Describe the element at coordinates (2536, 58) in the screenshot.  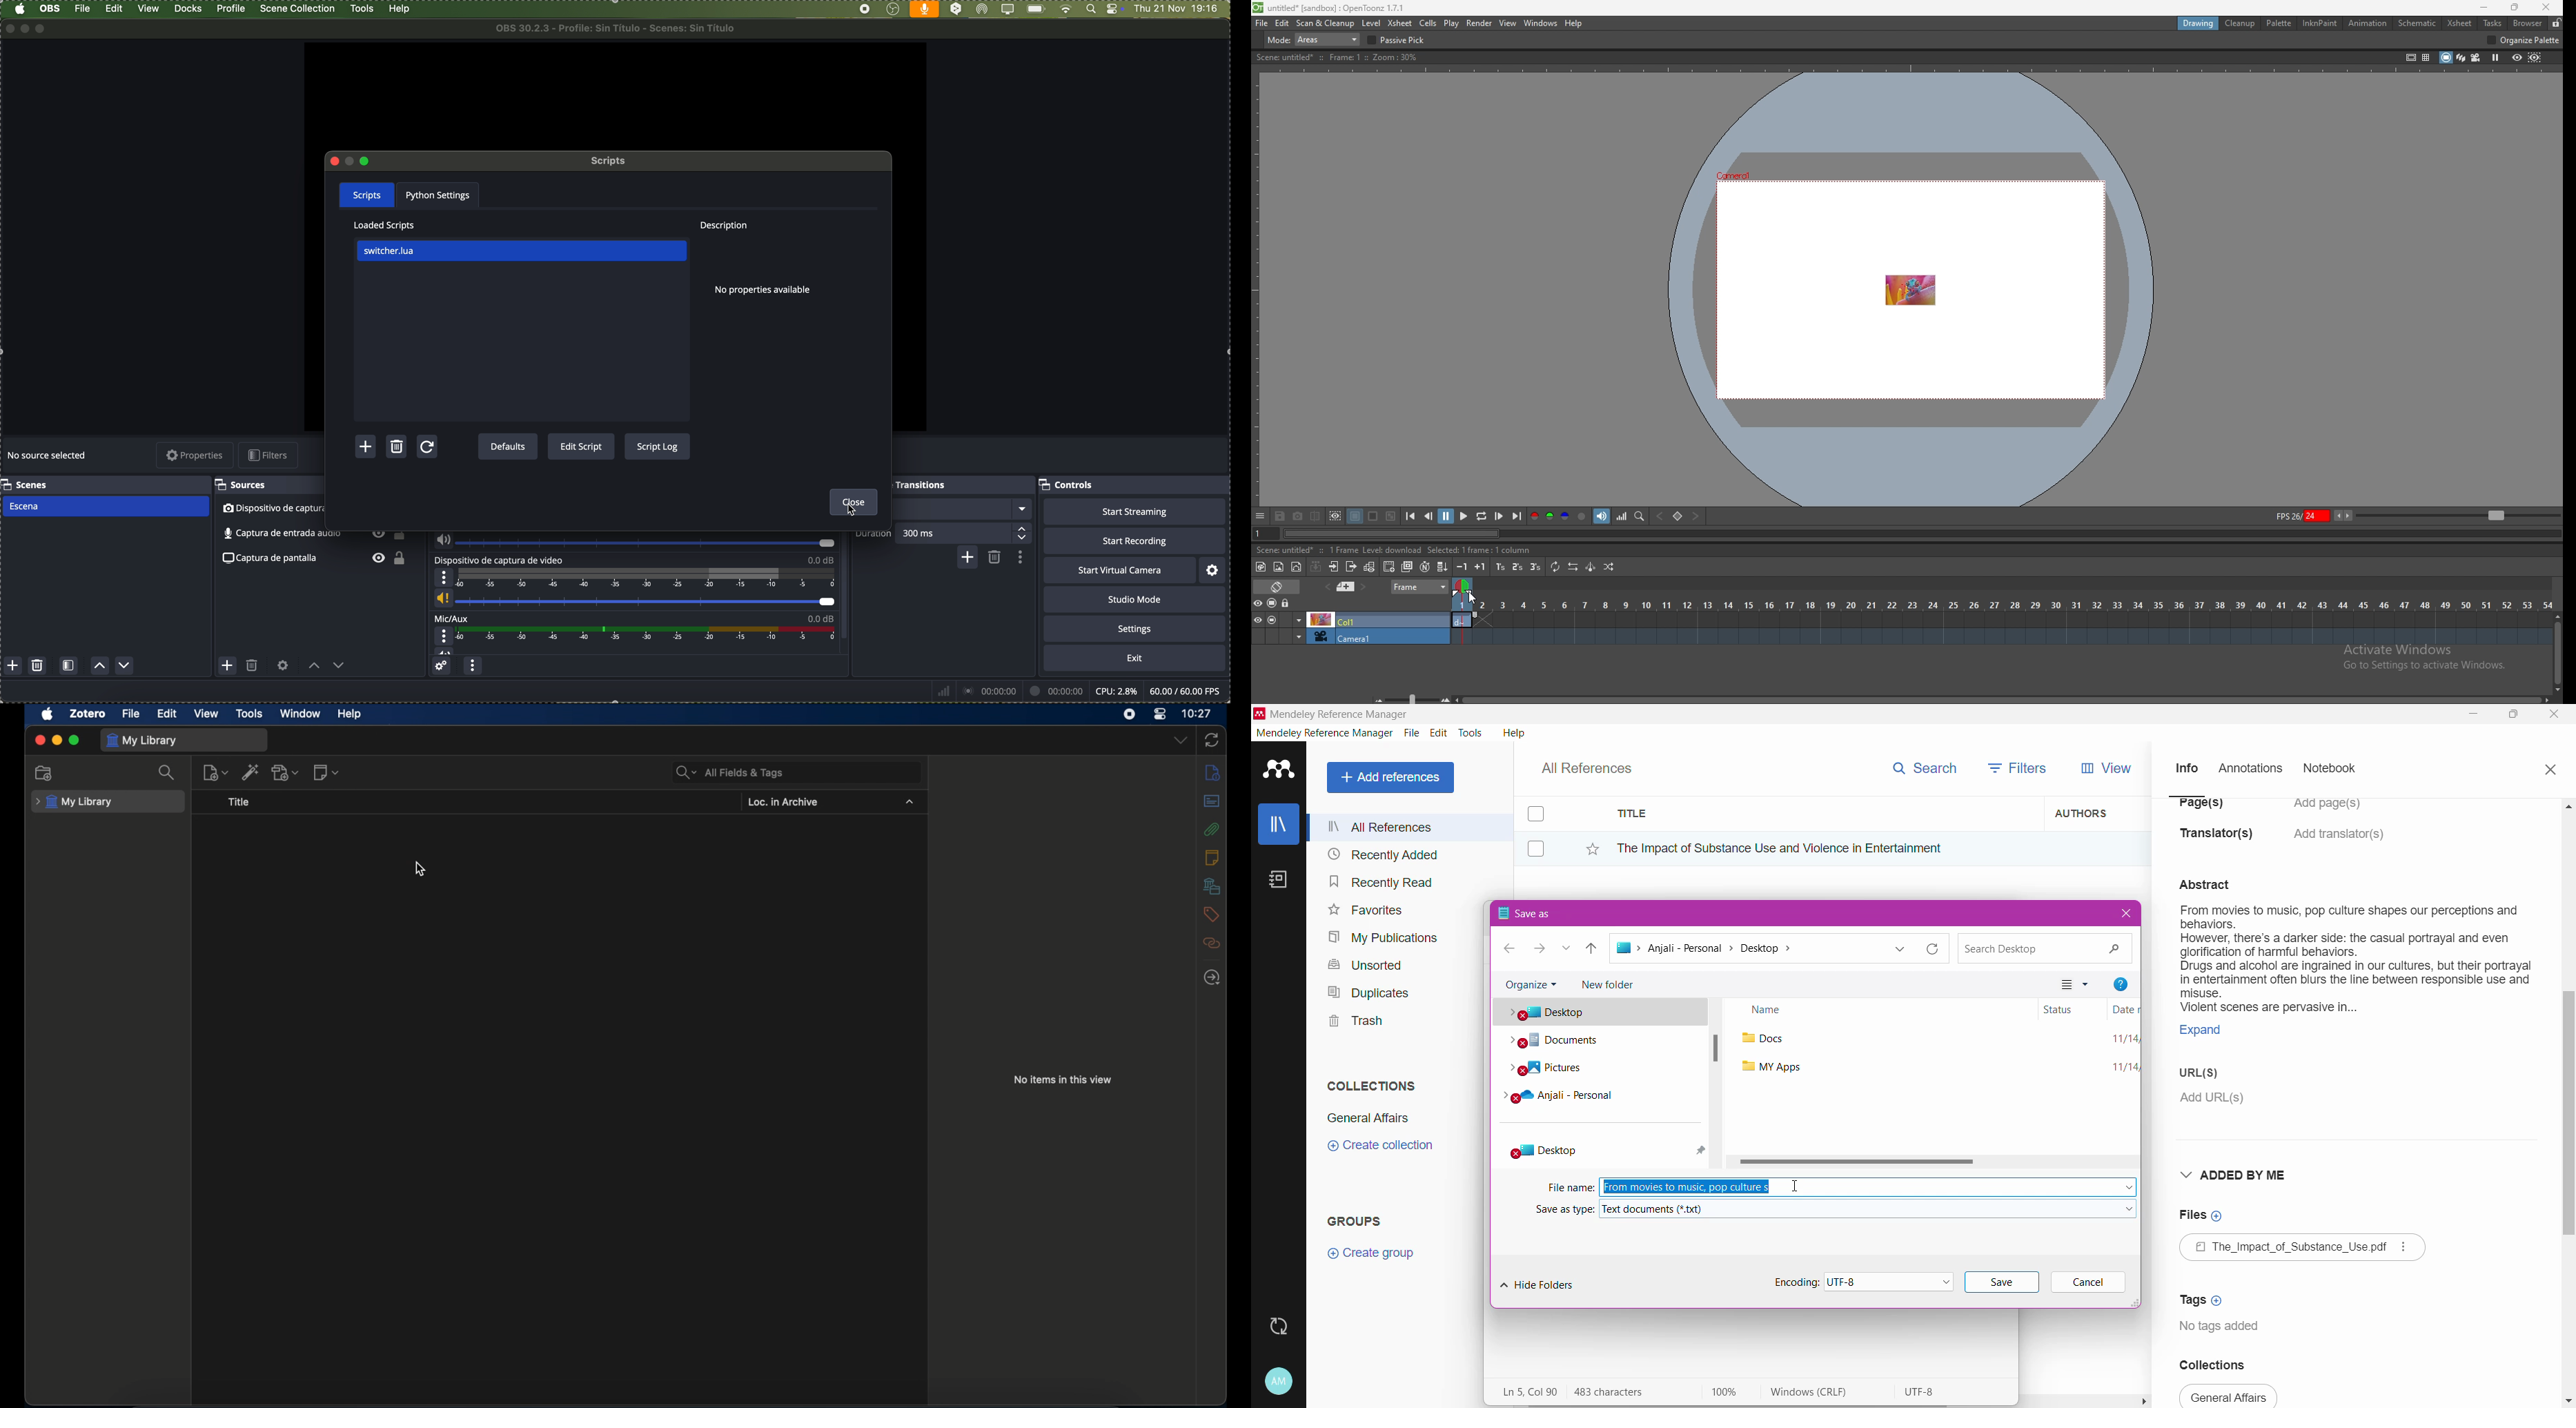
I see `sub camera preview` at that location.